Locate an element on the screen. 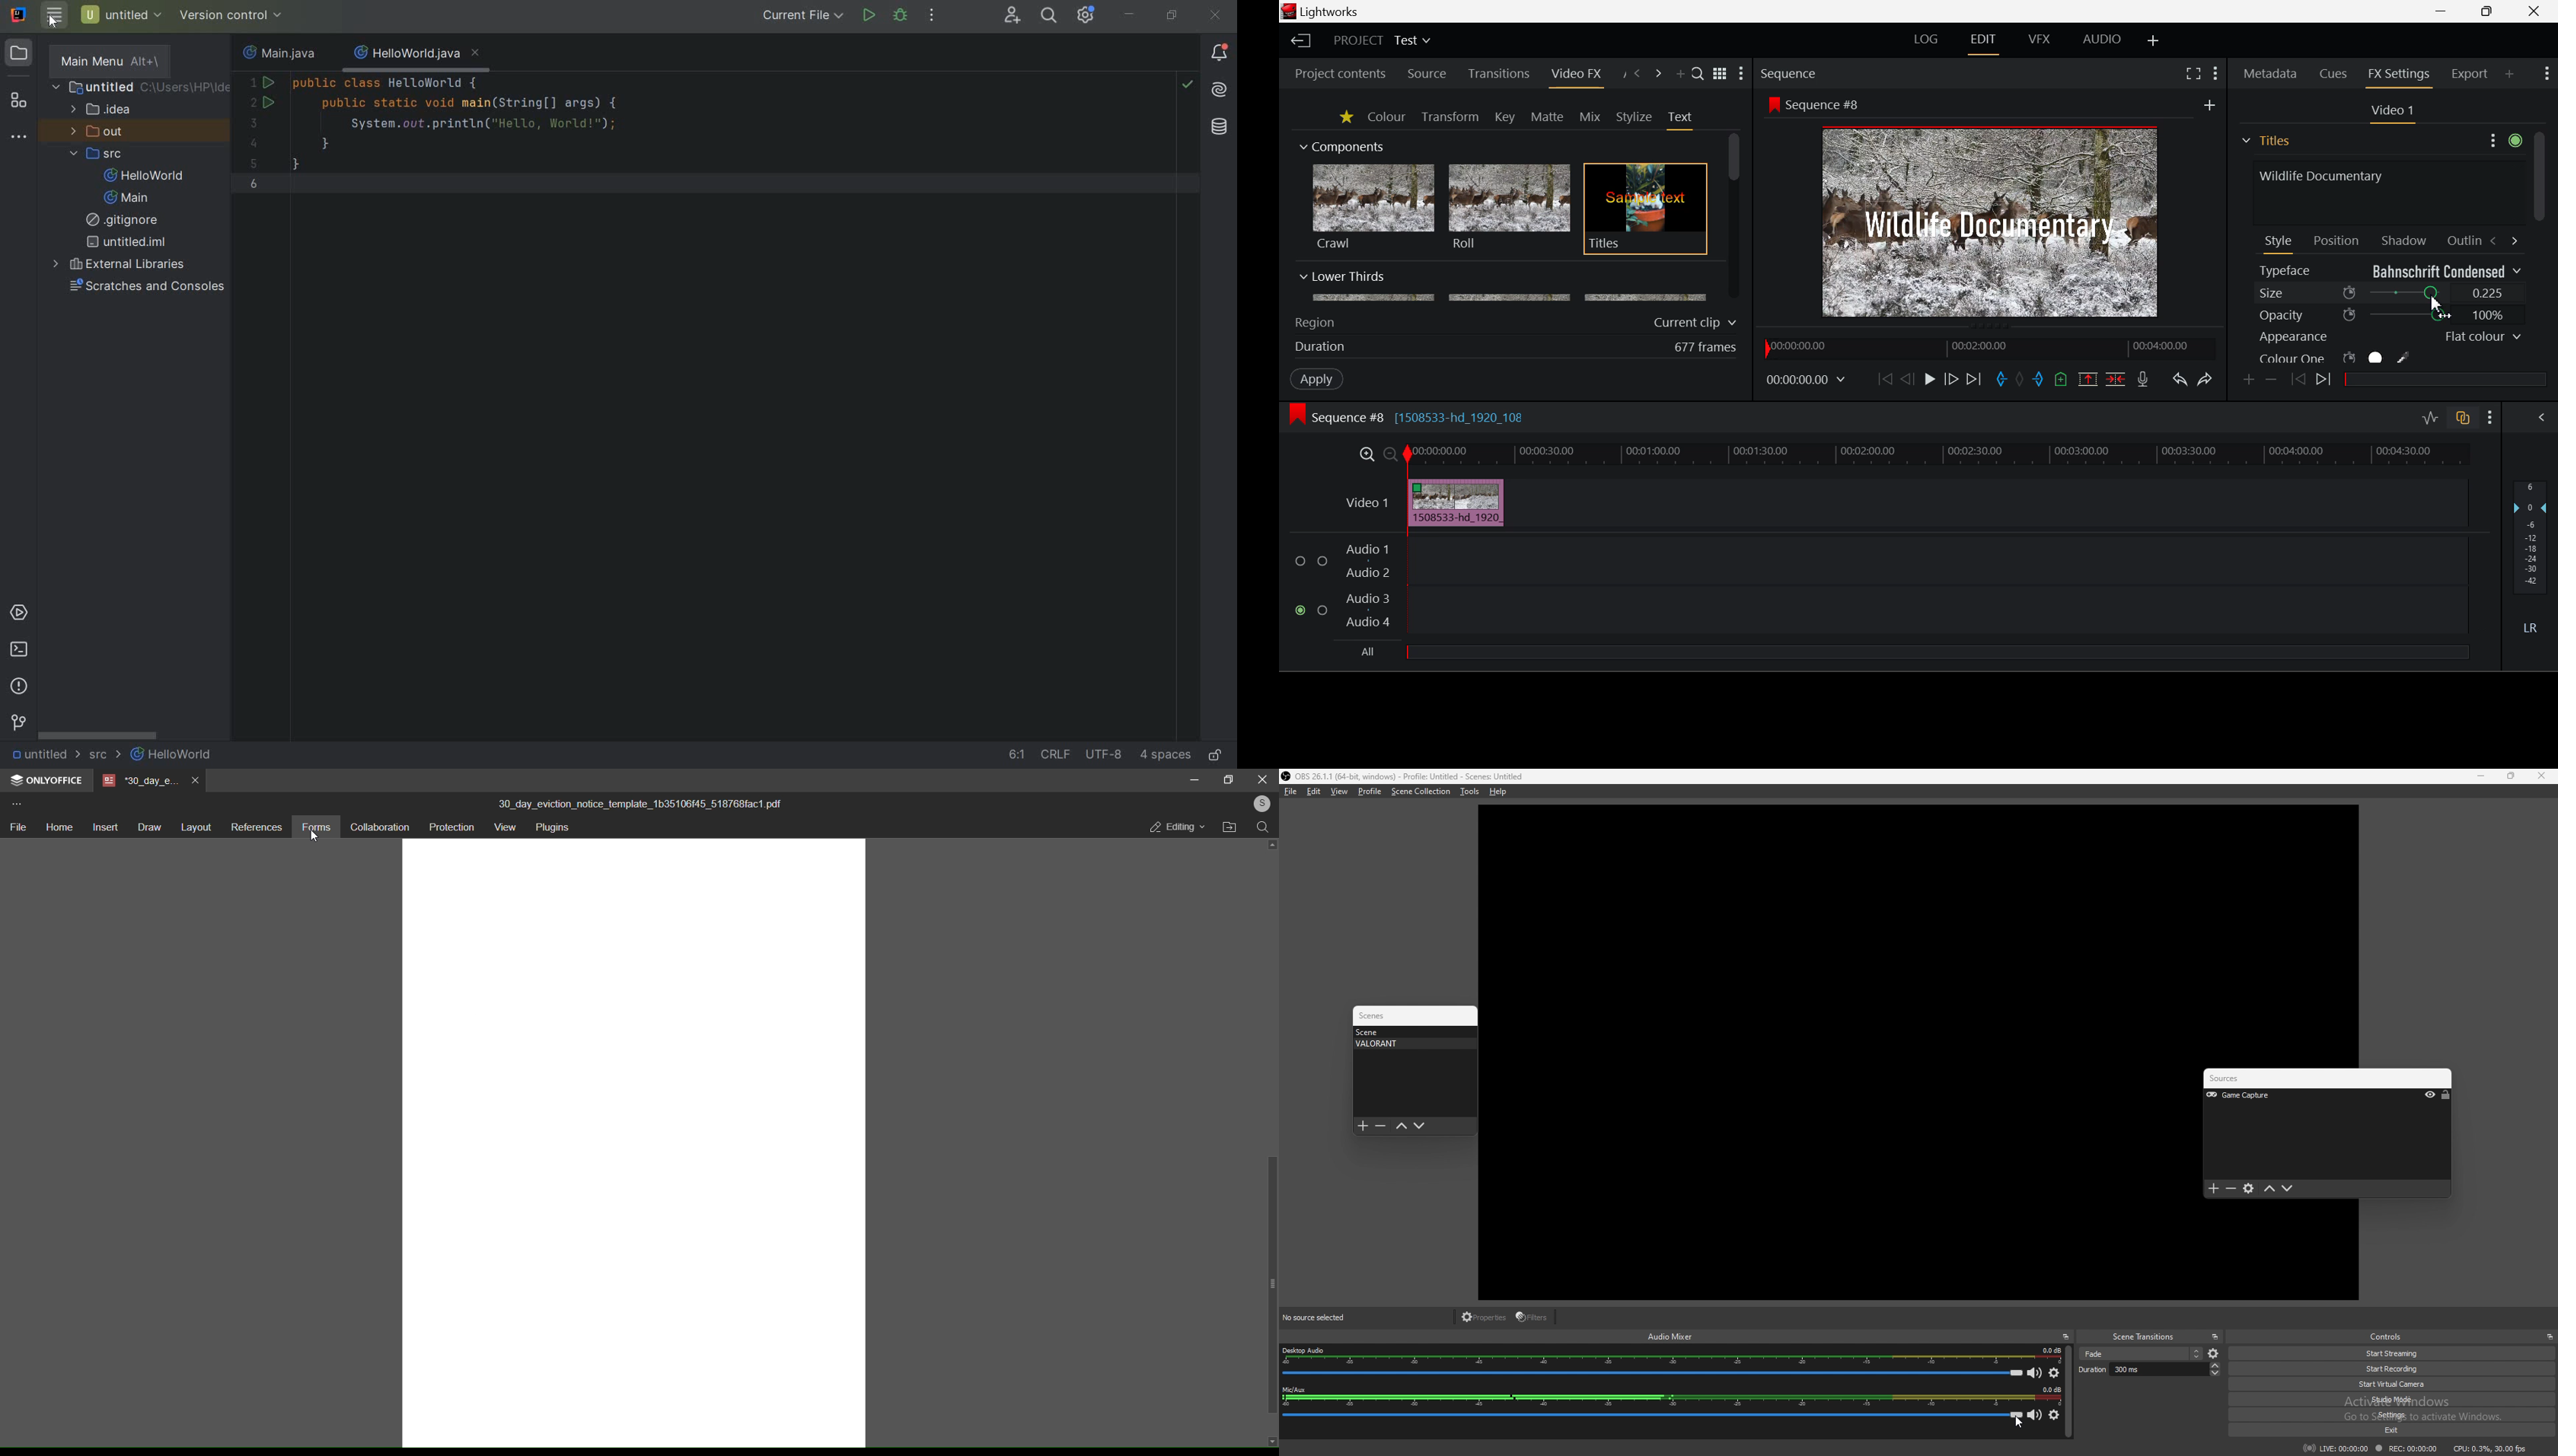 This screenshot has height=1456, width=2576. Opacity is located at coordinates (2390, 315).